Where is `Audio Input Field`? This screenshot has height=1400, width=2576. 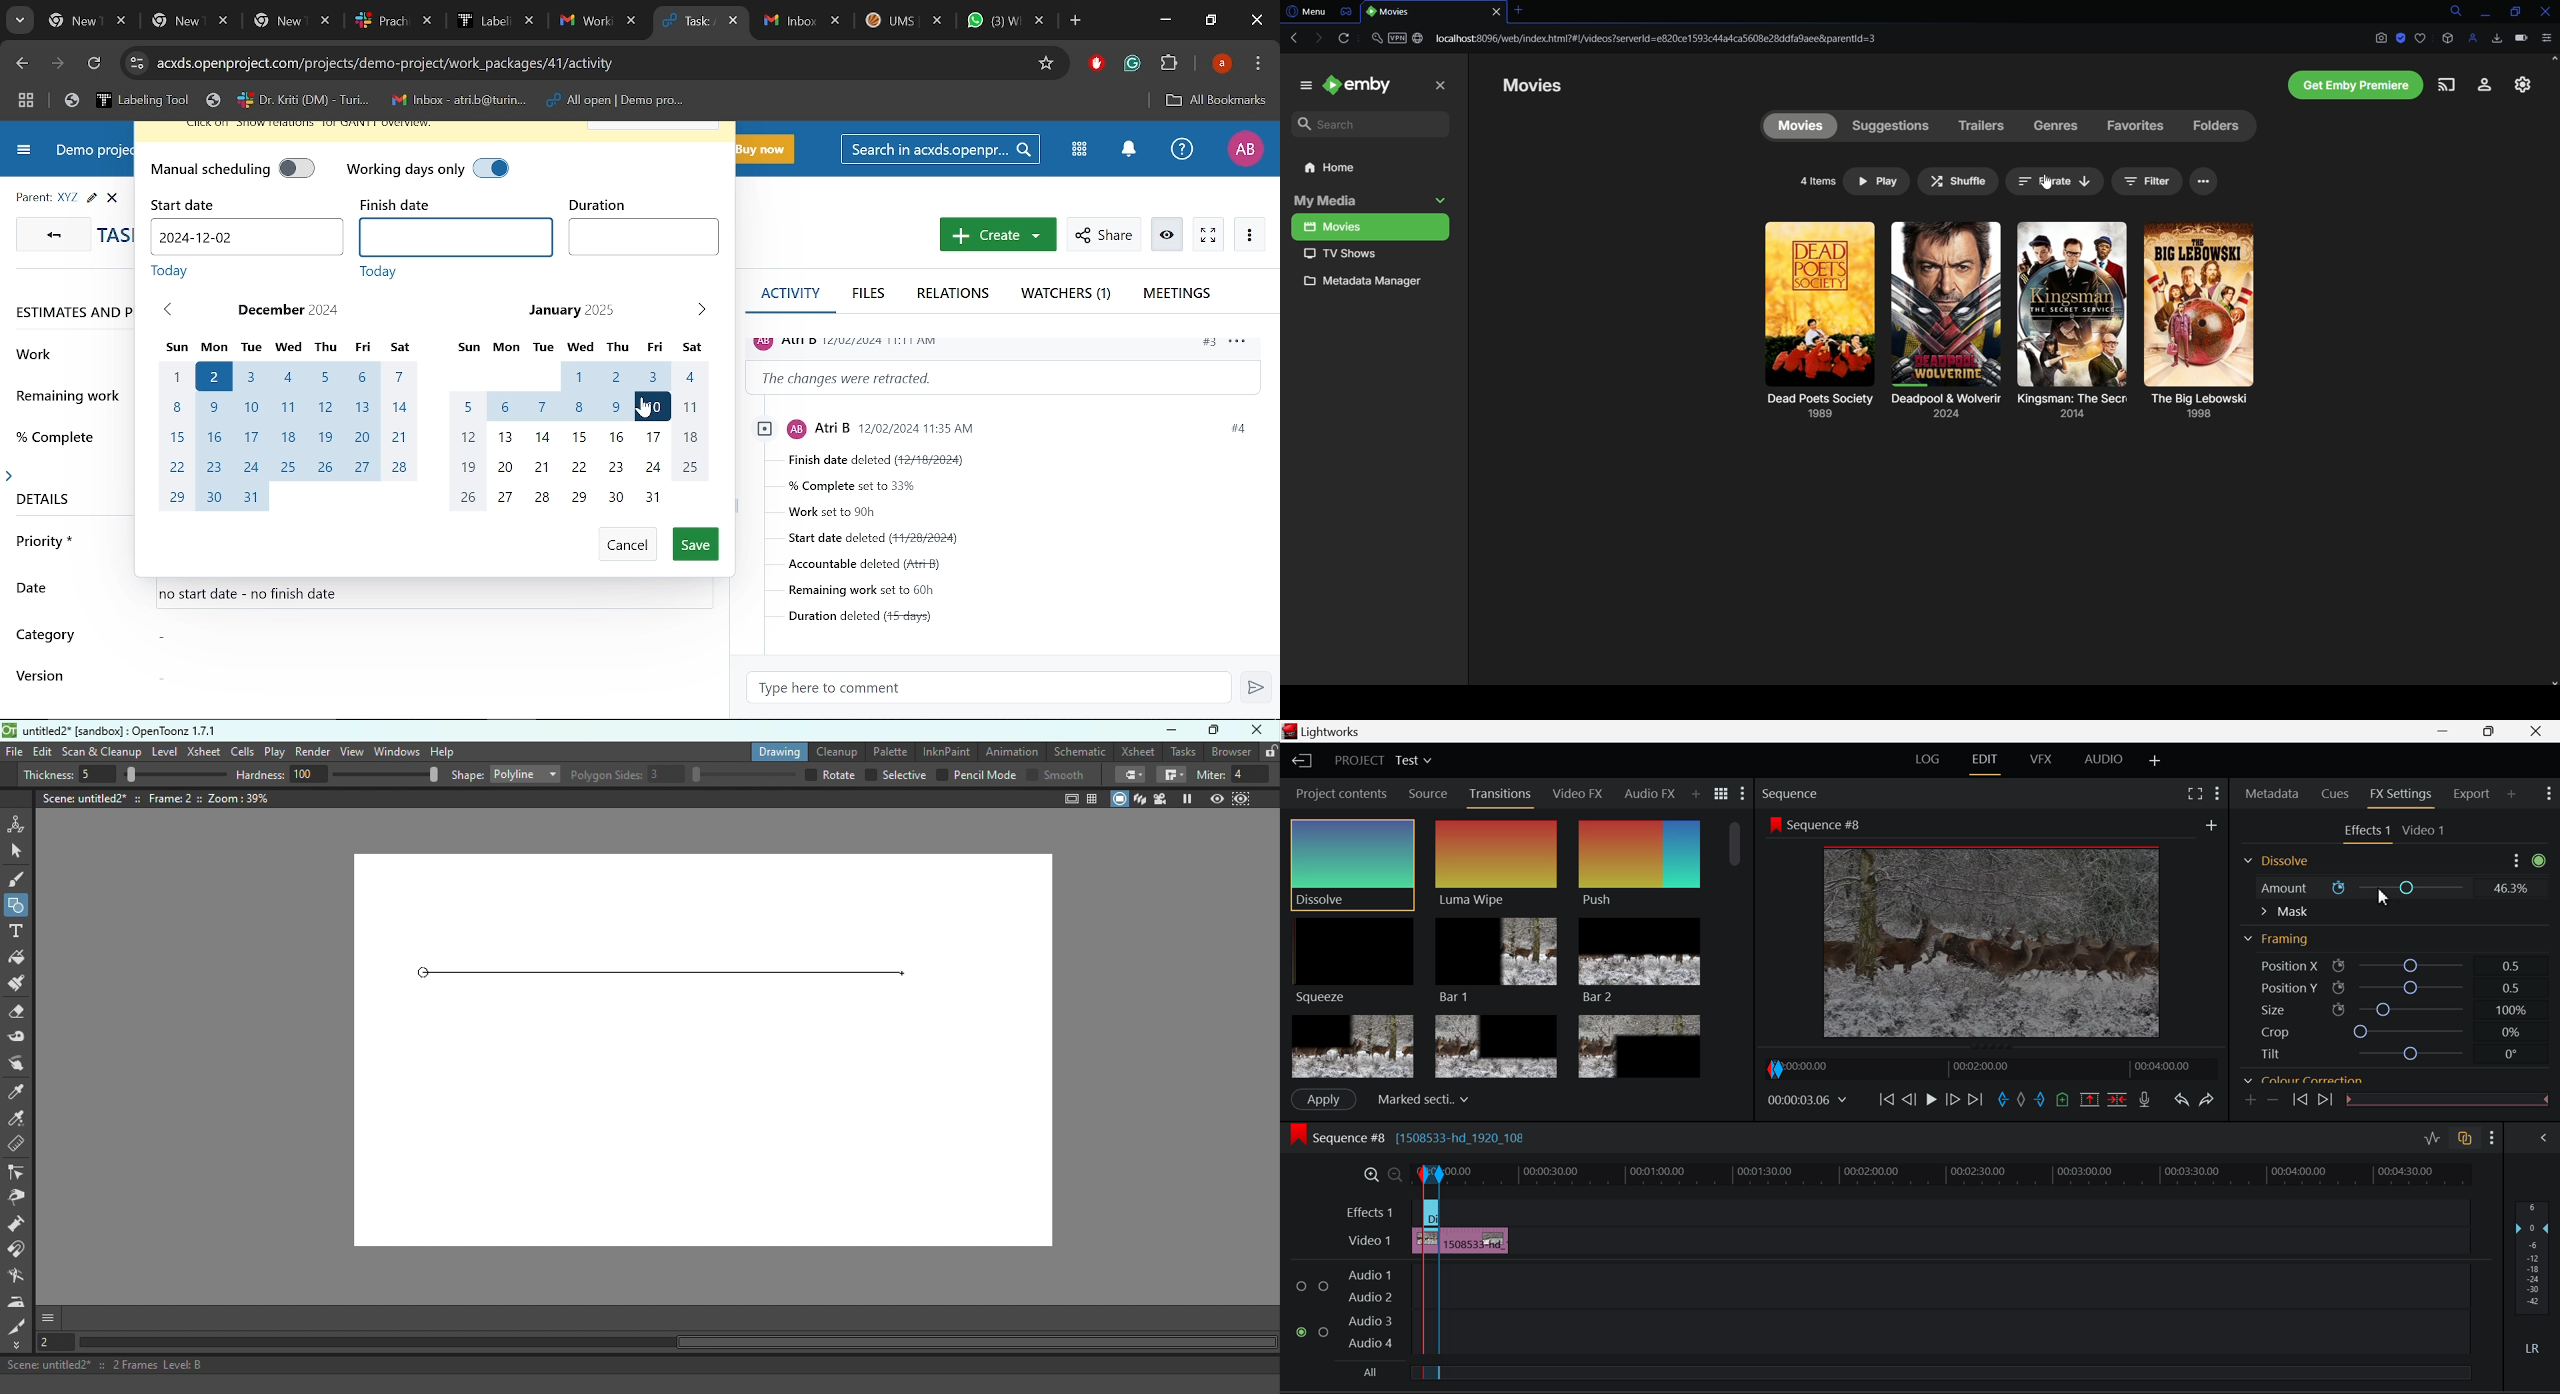 Audio Input Field is located at coordinates (1955, 1333).